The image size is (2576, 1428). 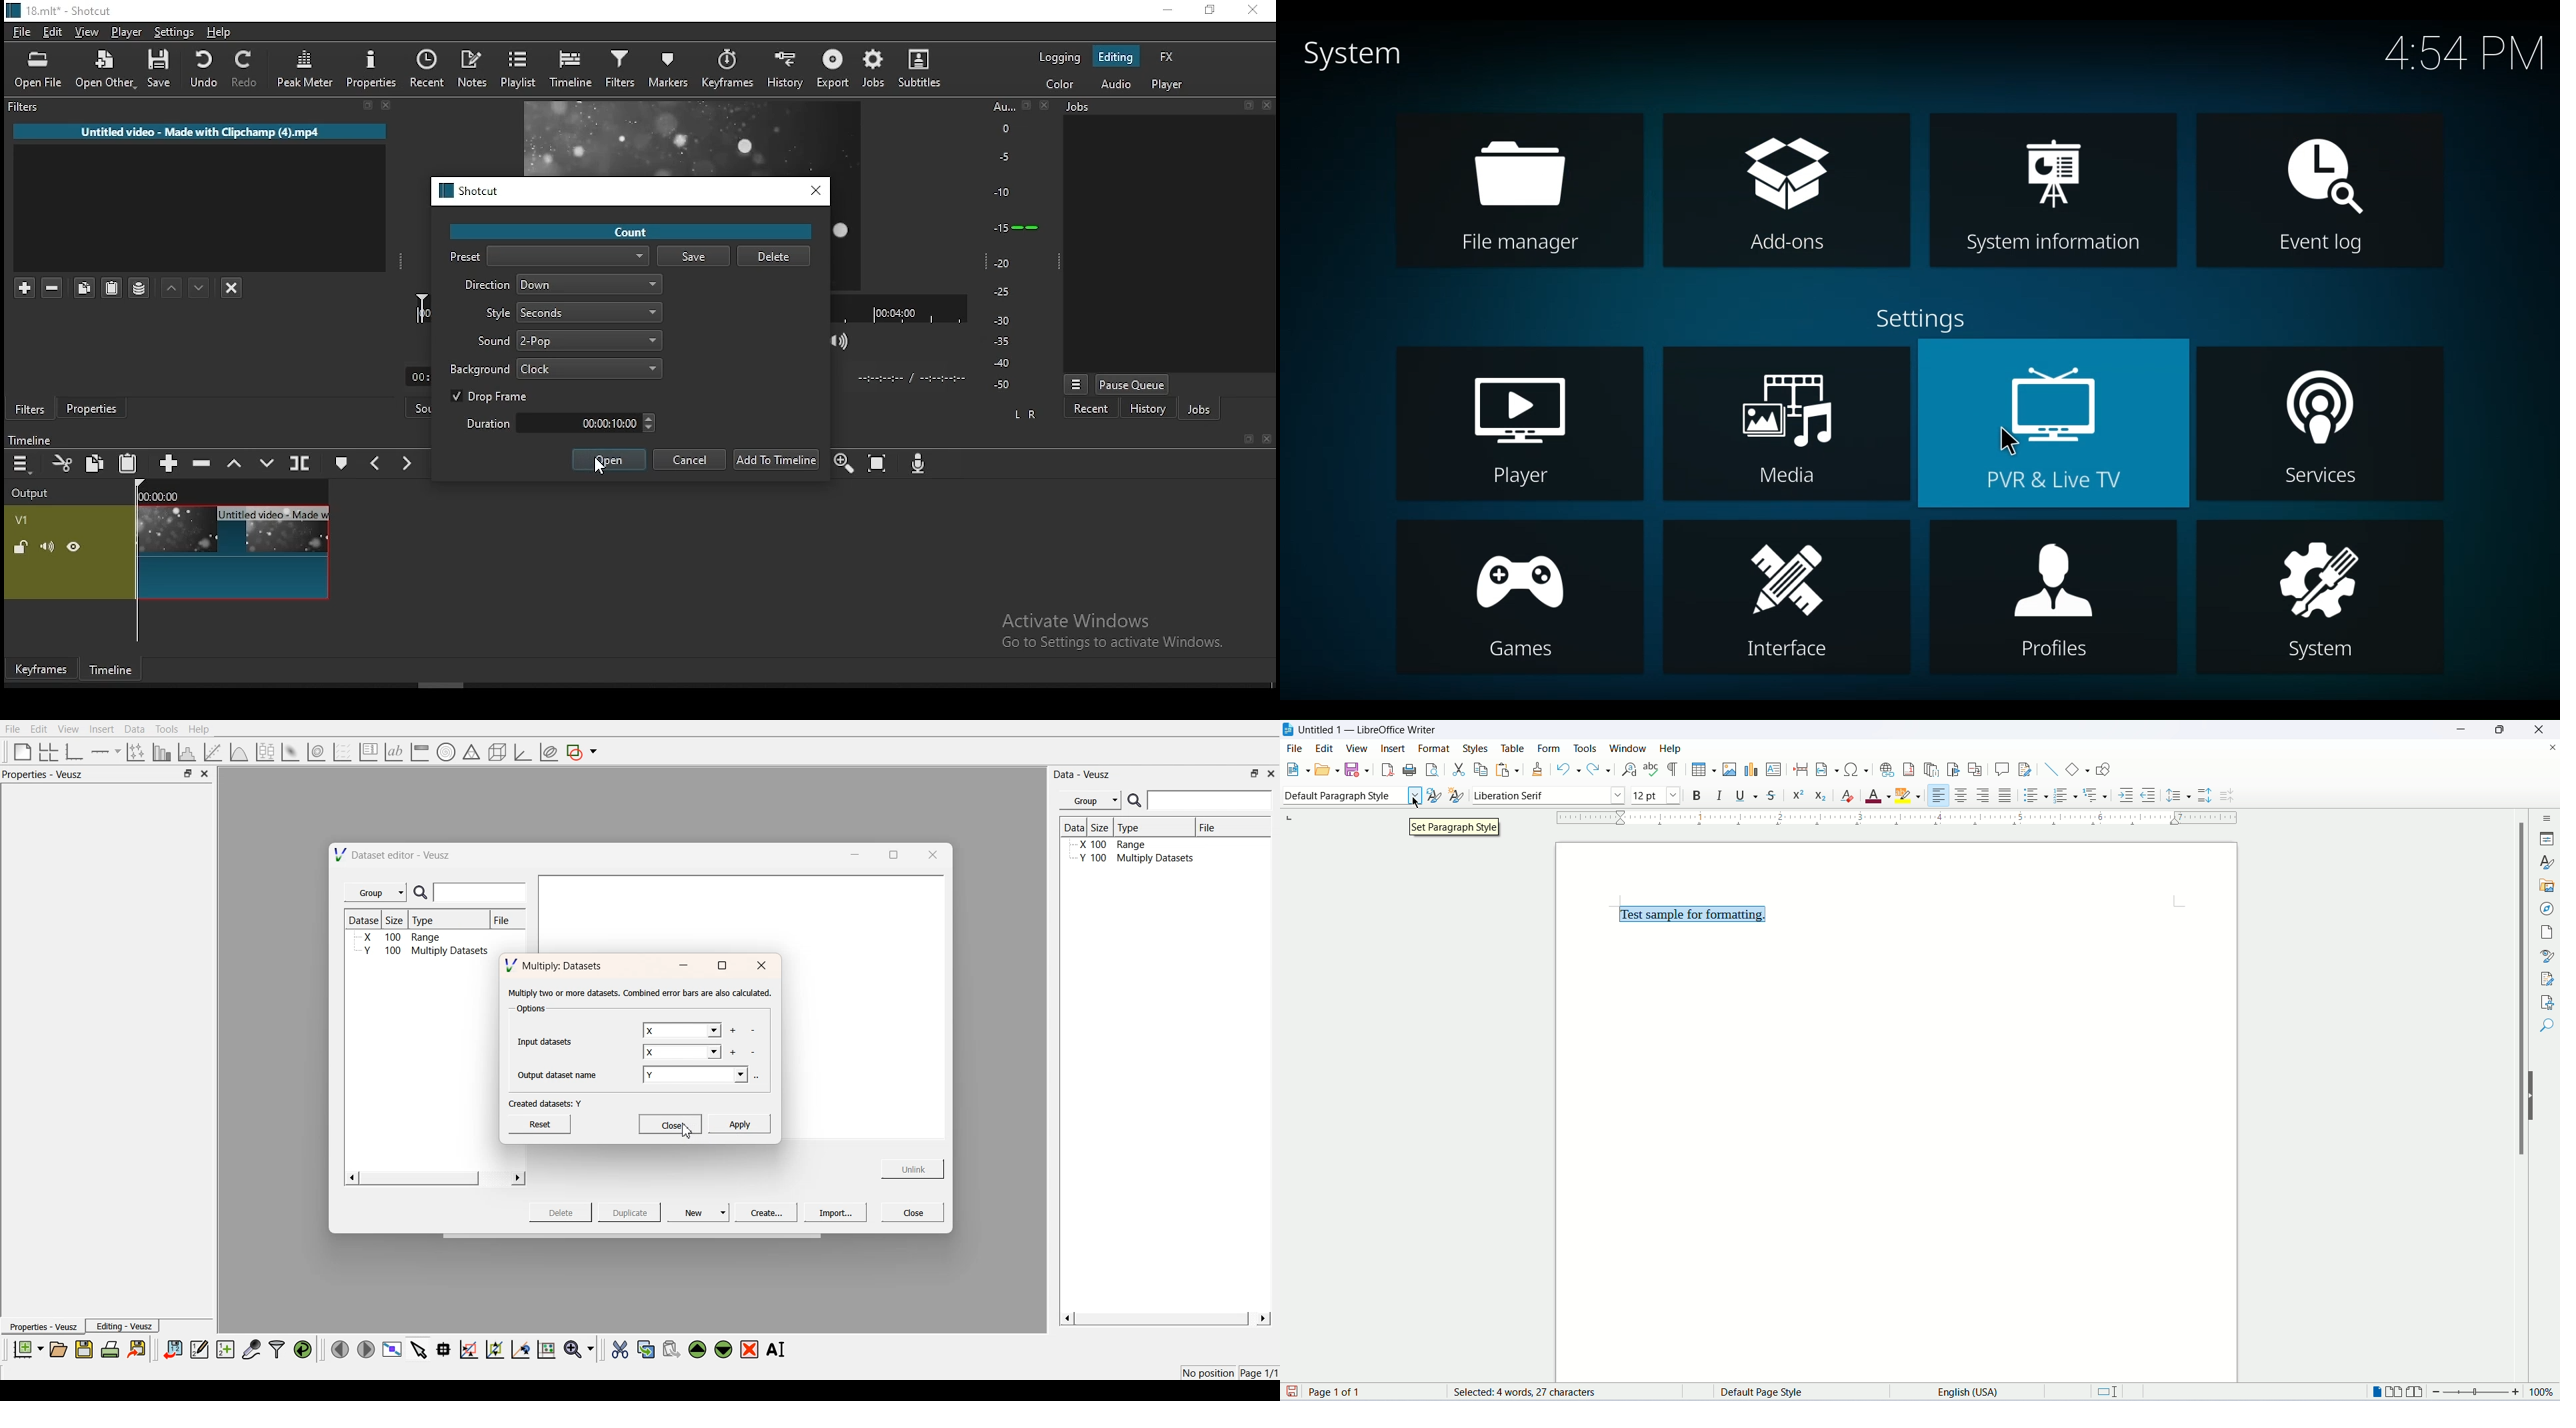 What do you see at coordinates (1693, 795) in the screenshot?
I see `bold` at bounding box center [1693, 795].